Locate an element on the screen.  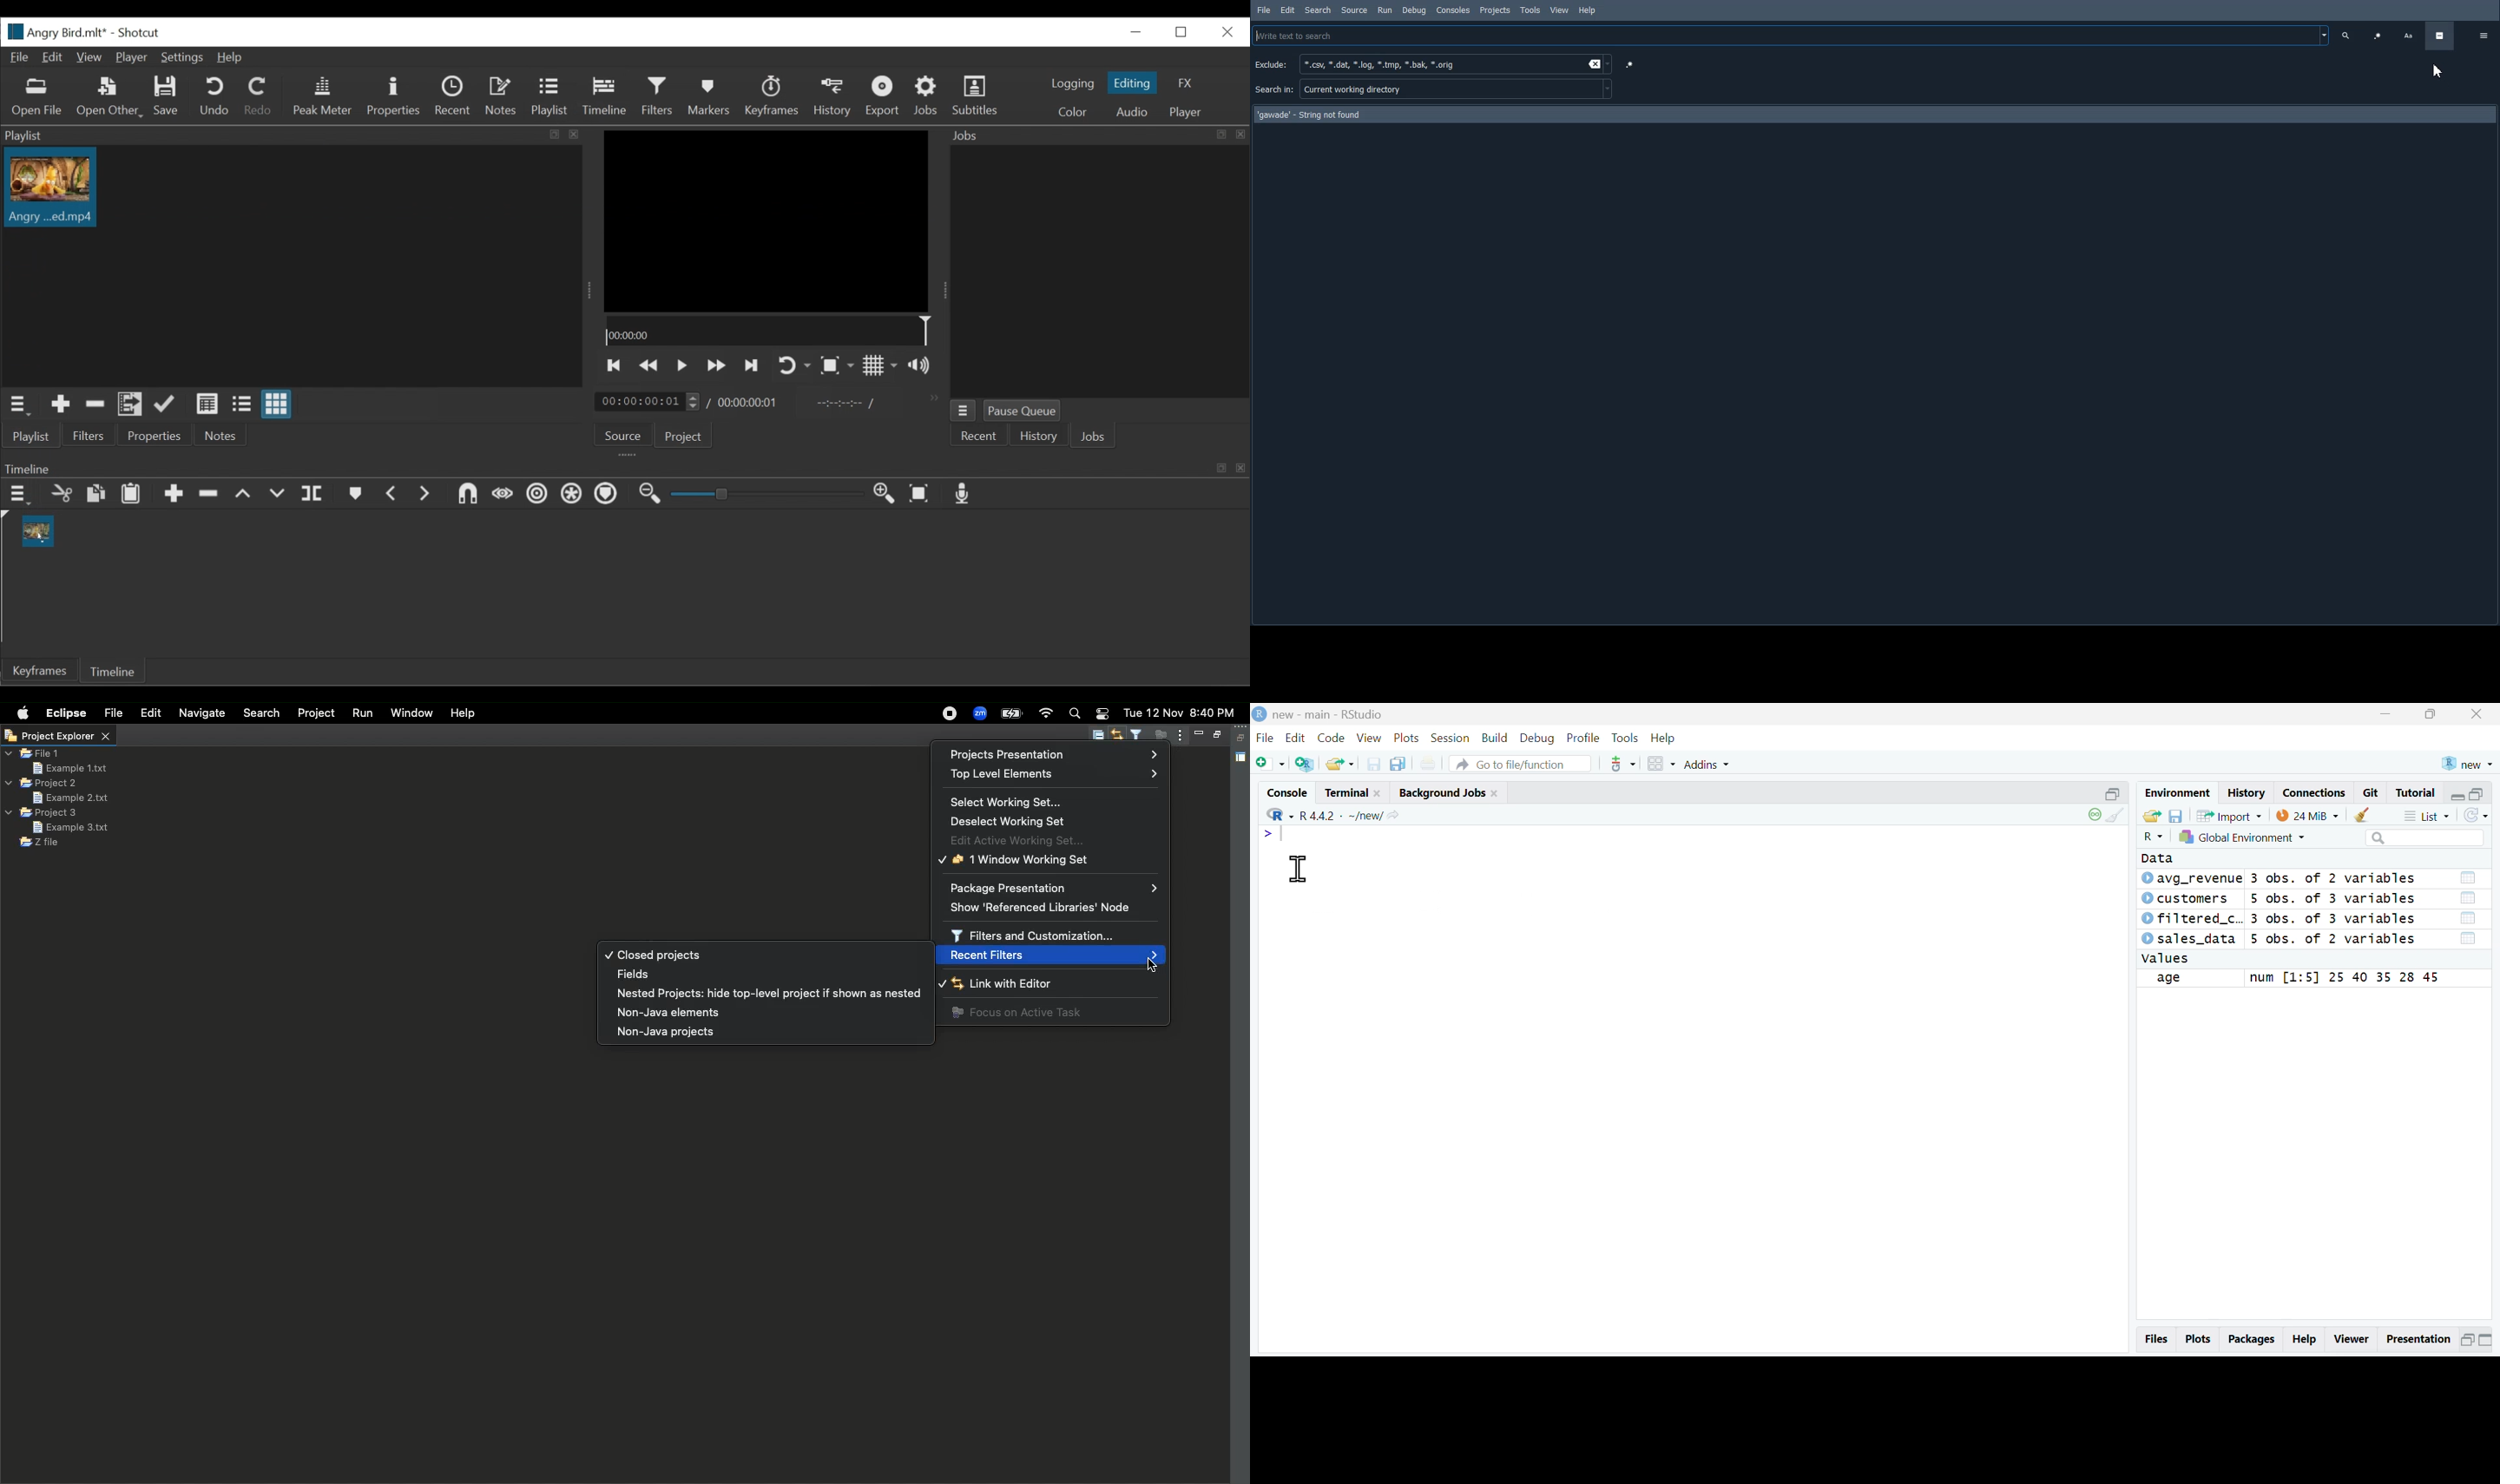
Jobs Panel is located at coordinates (1097, 135).